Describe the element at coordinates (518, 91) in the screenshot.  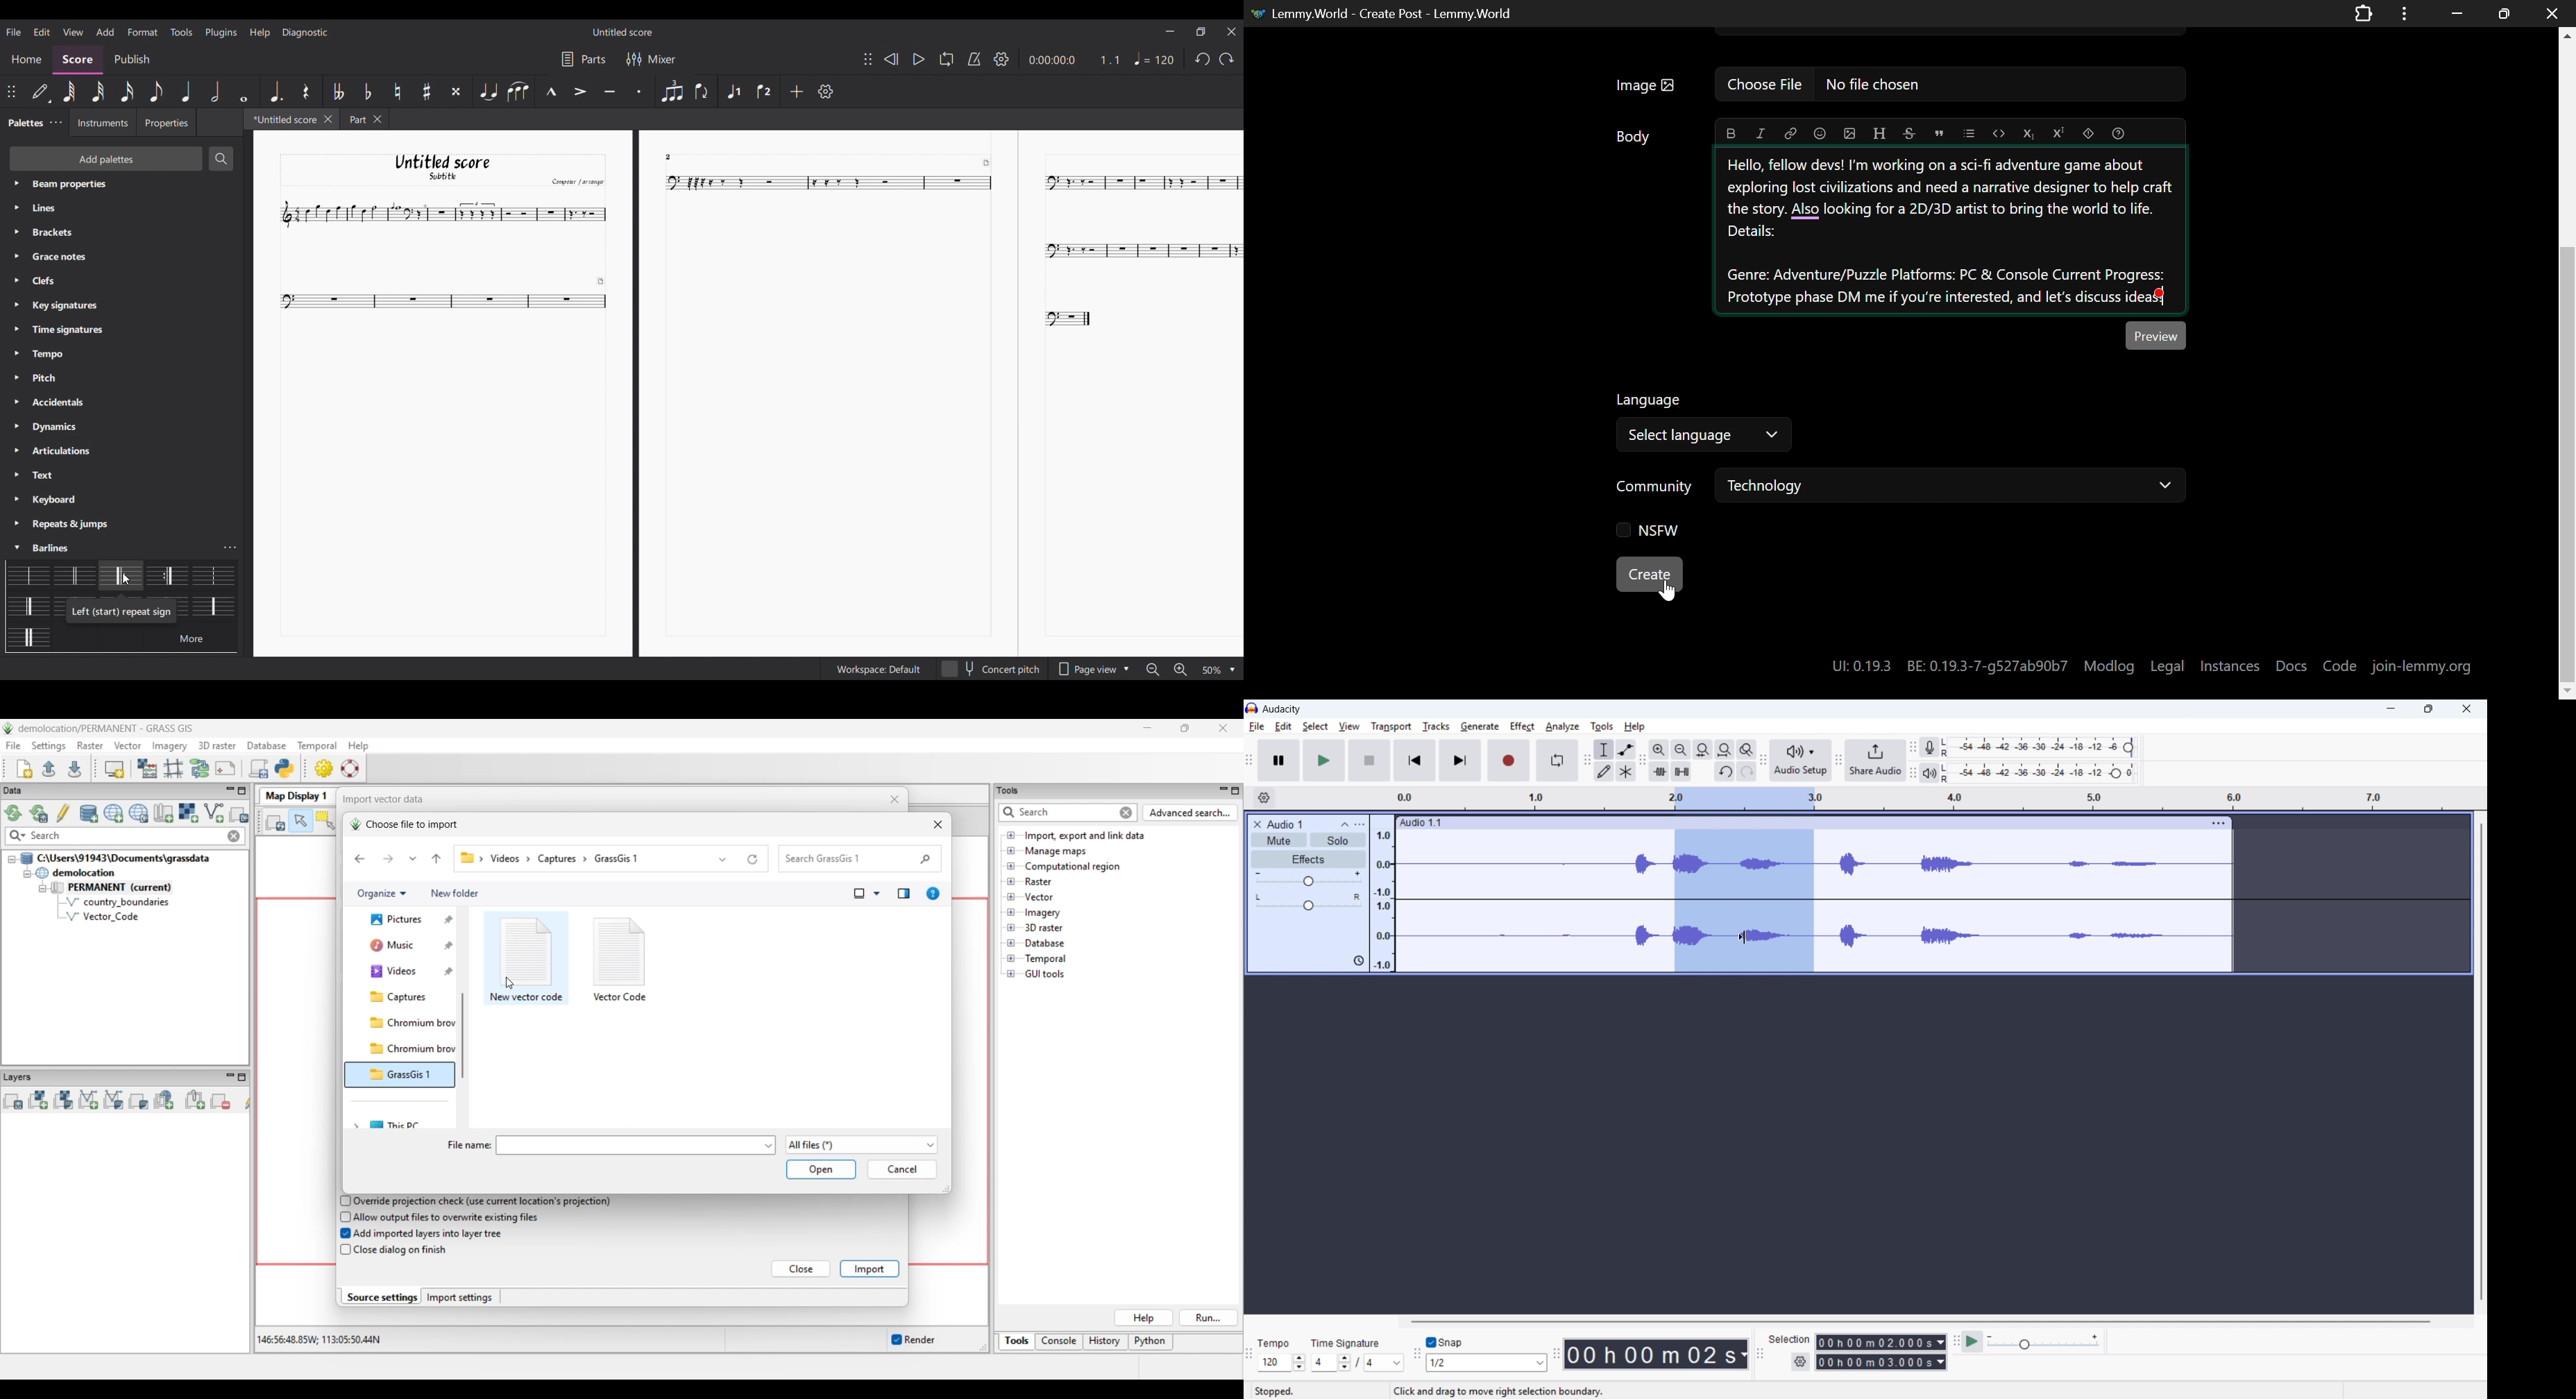
I see `Slur` at that location.